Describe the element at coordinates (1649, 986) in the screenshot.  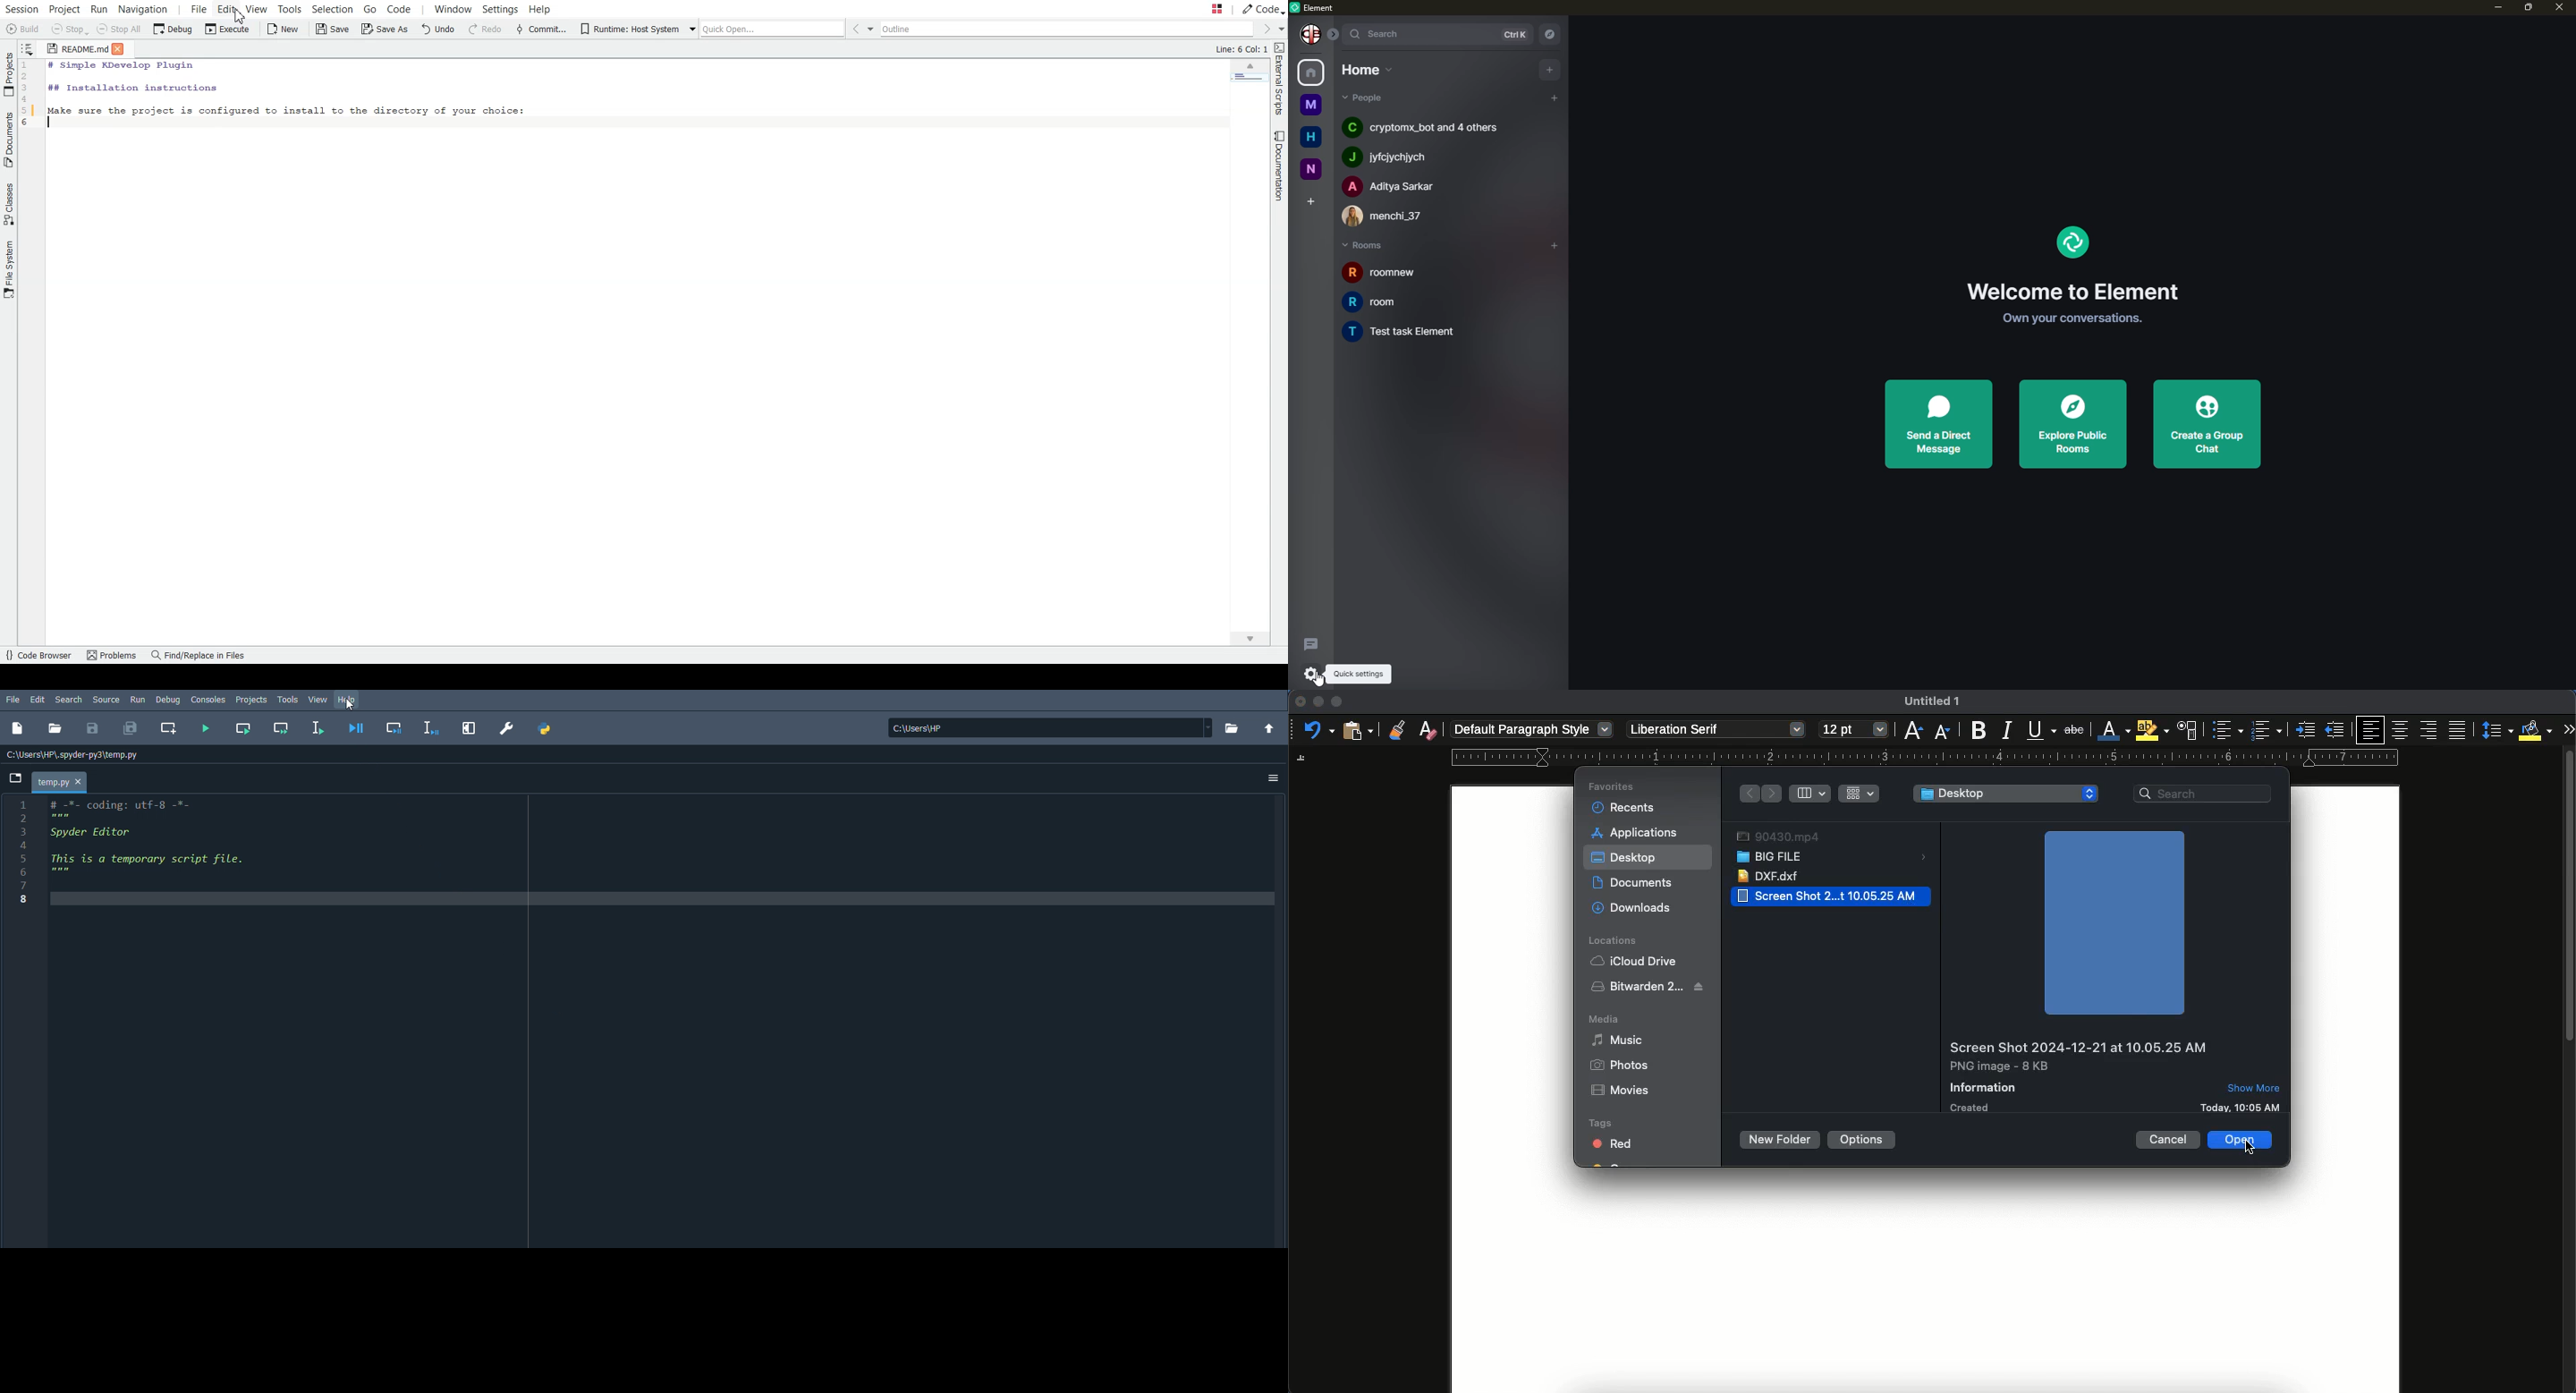
I see `bitwarden 2..` at that location.